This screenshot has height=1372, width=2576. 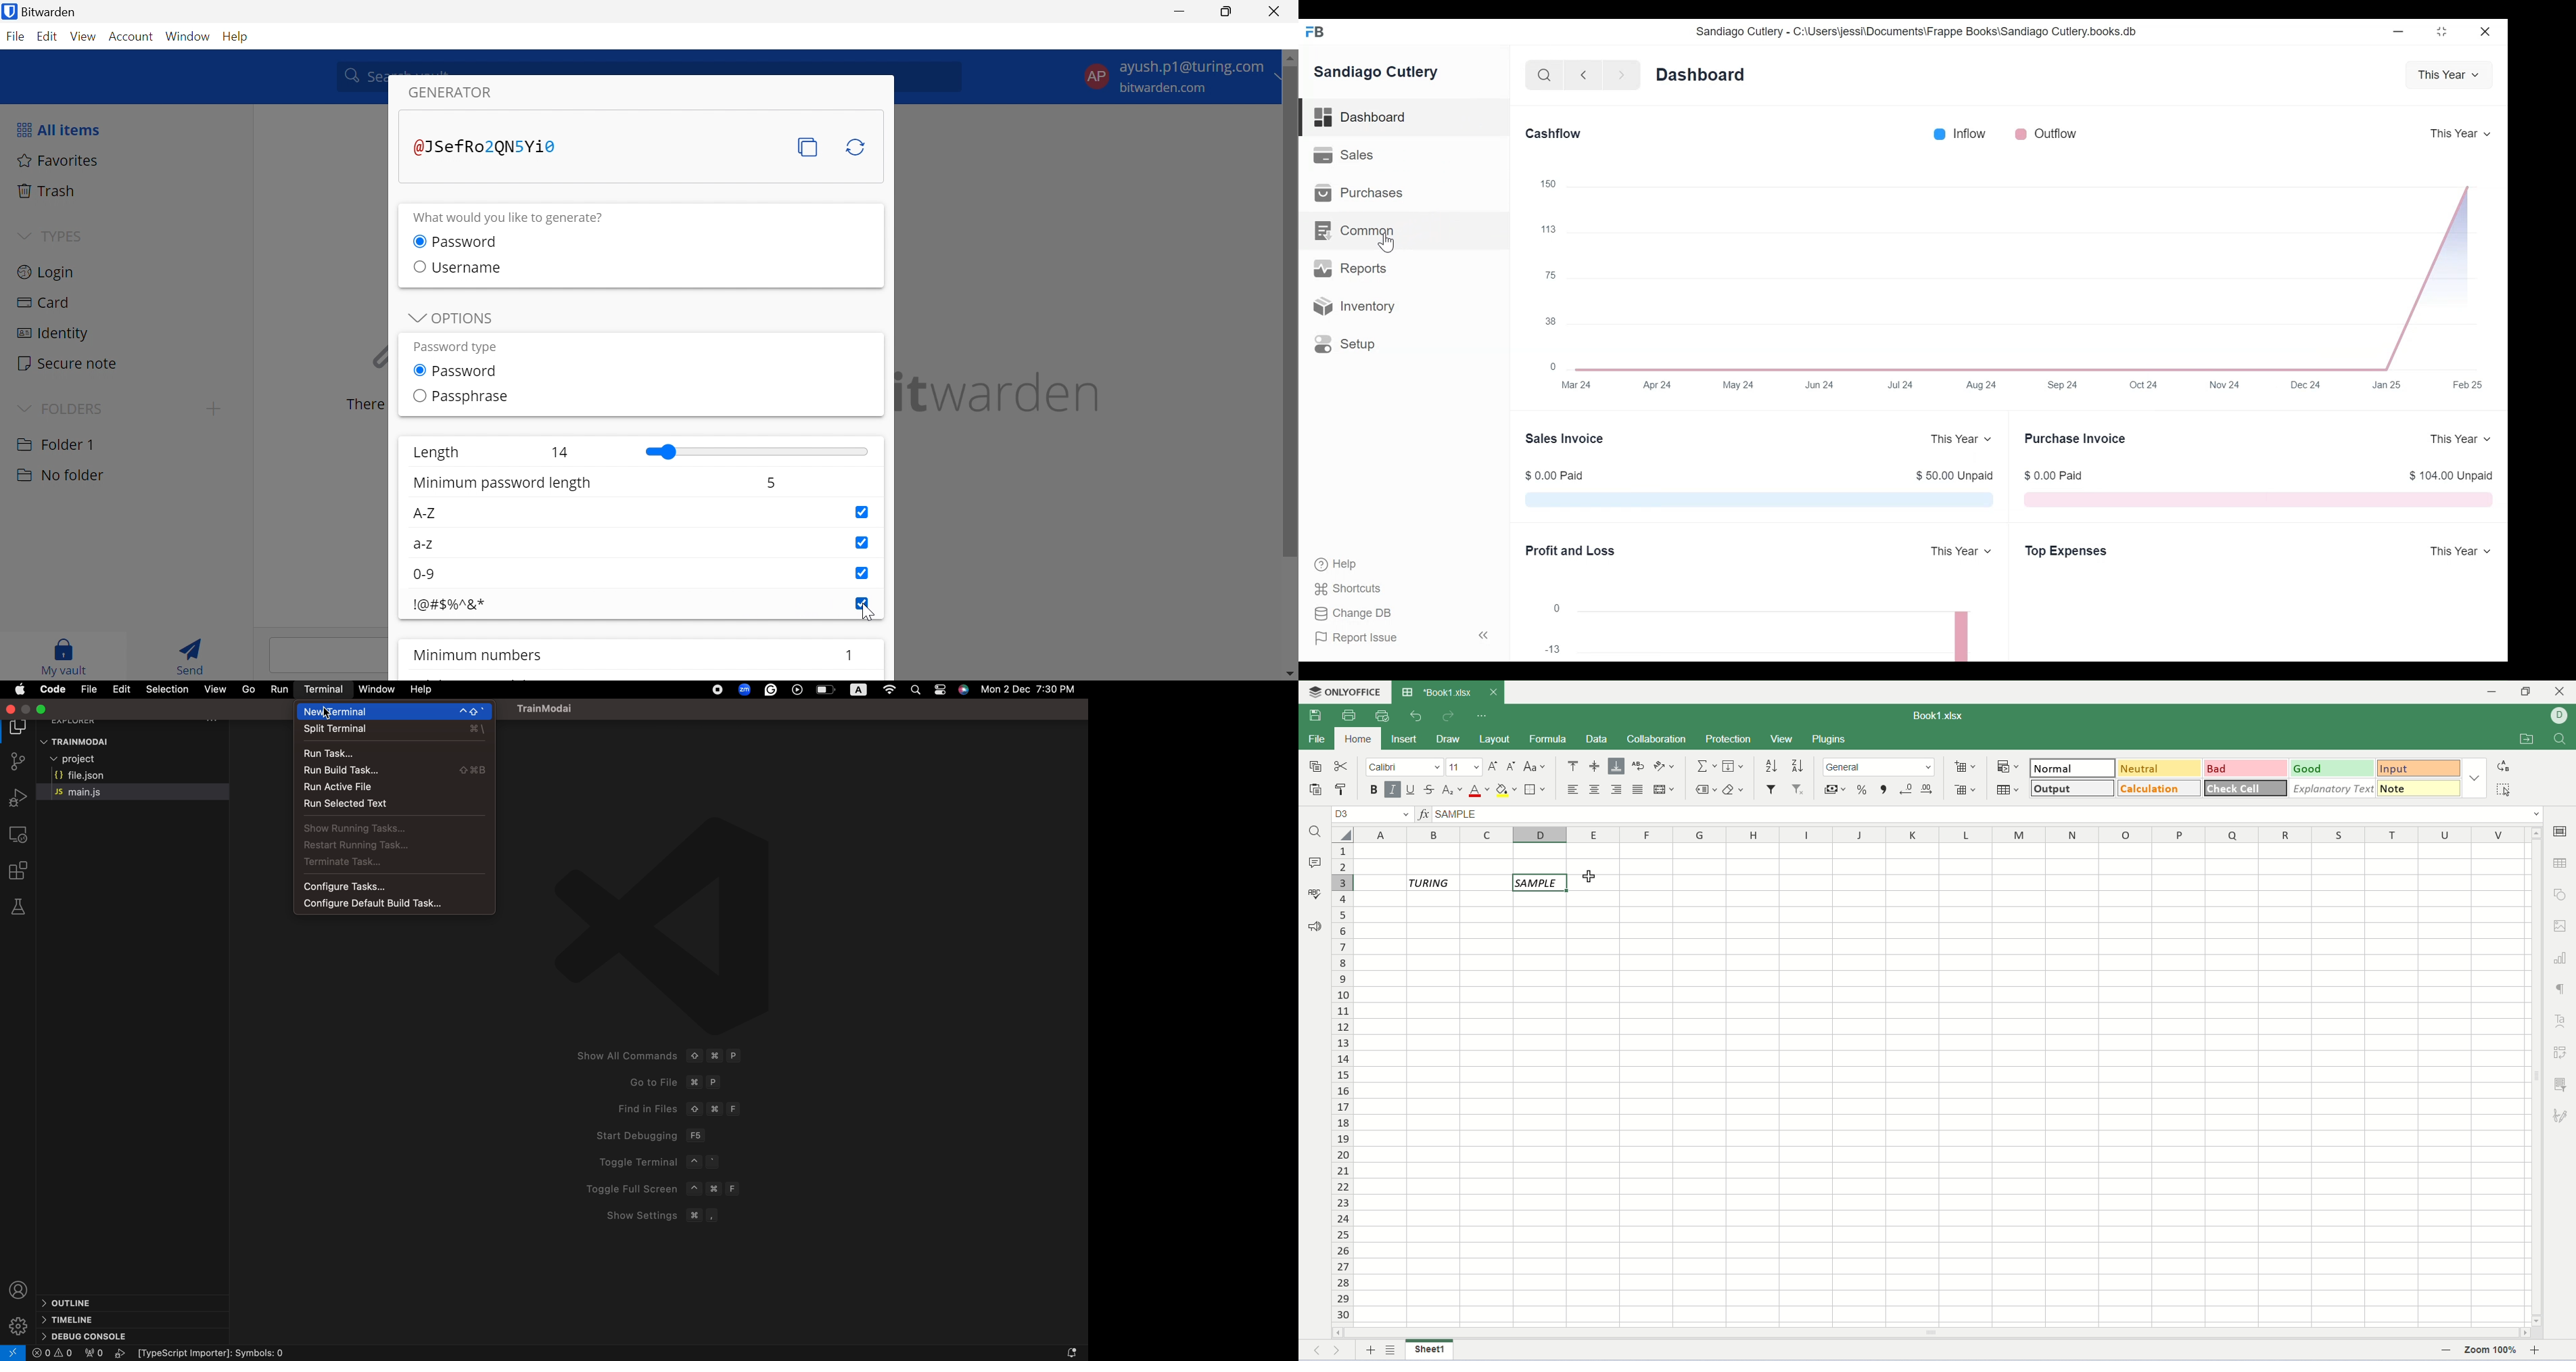 What do you see at coordinates (390, 829) in the screenshot?
I see `tasks` at bounding box center [390, 829].